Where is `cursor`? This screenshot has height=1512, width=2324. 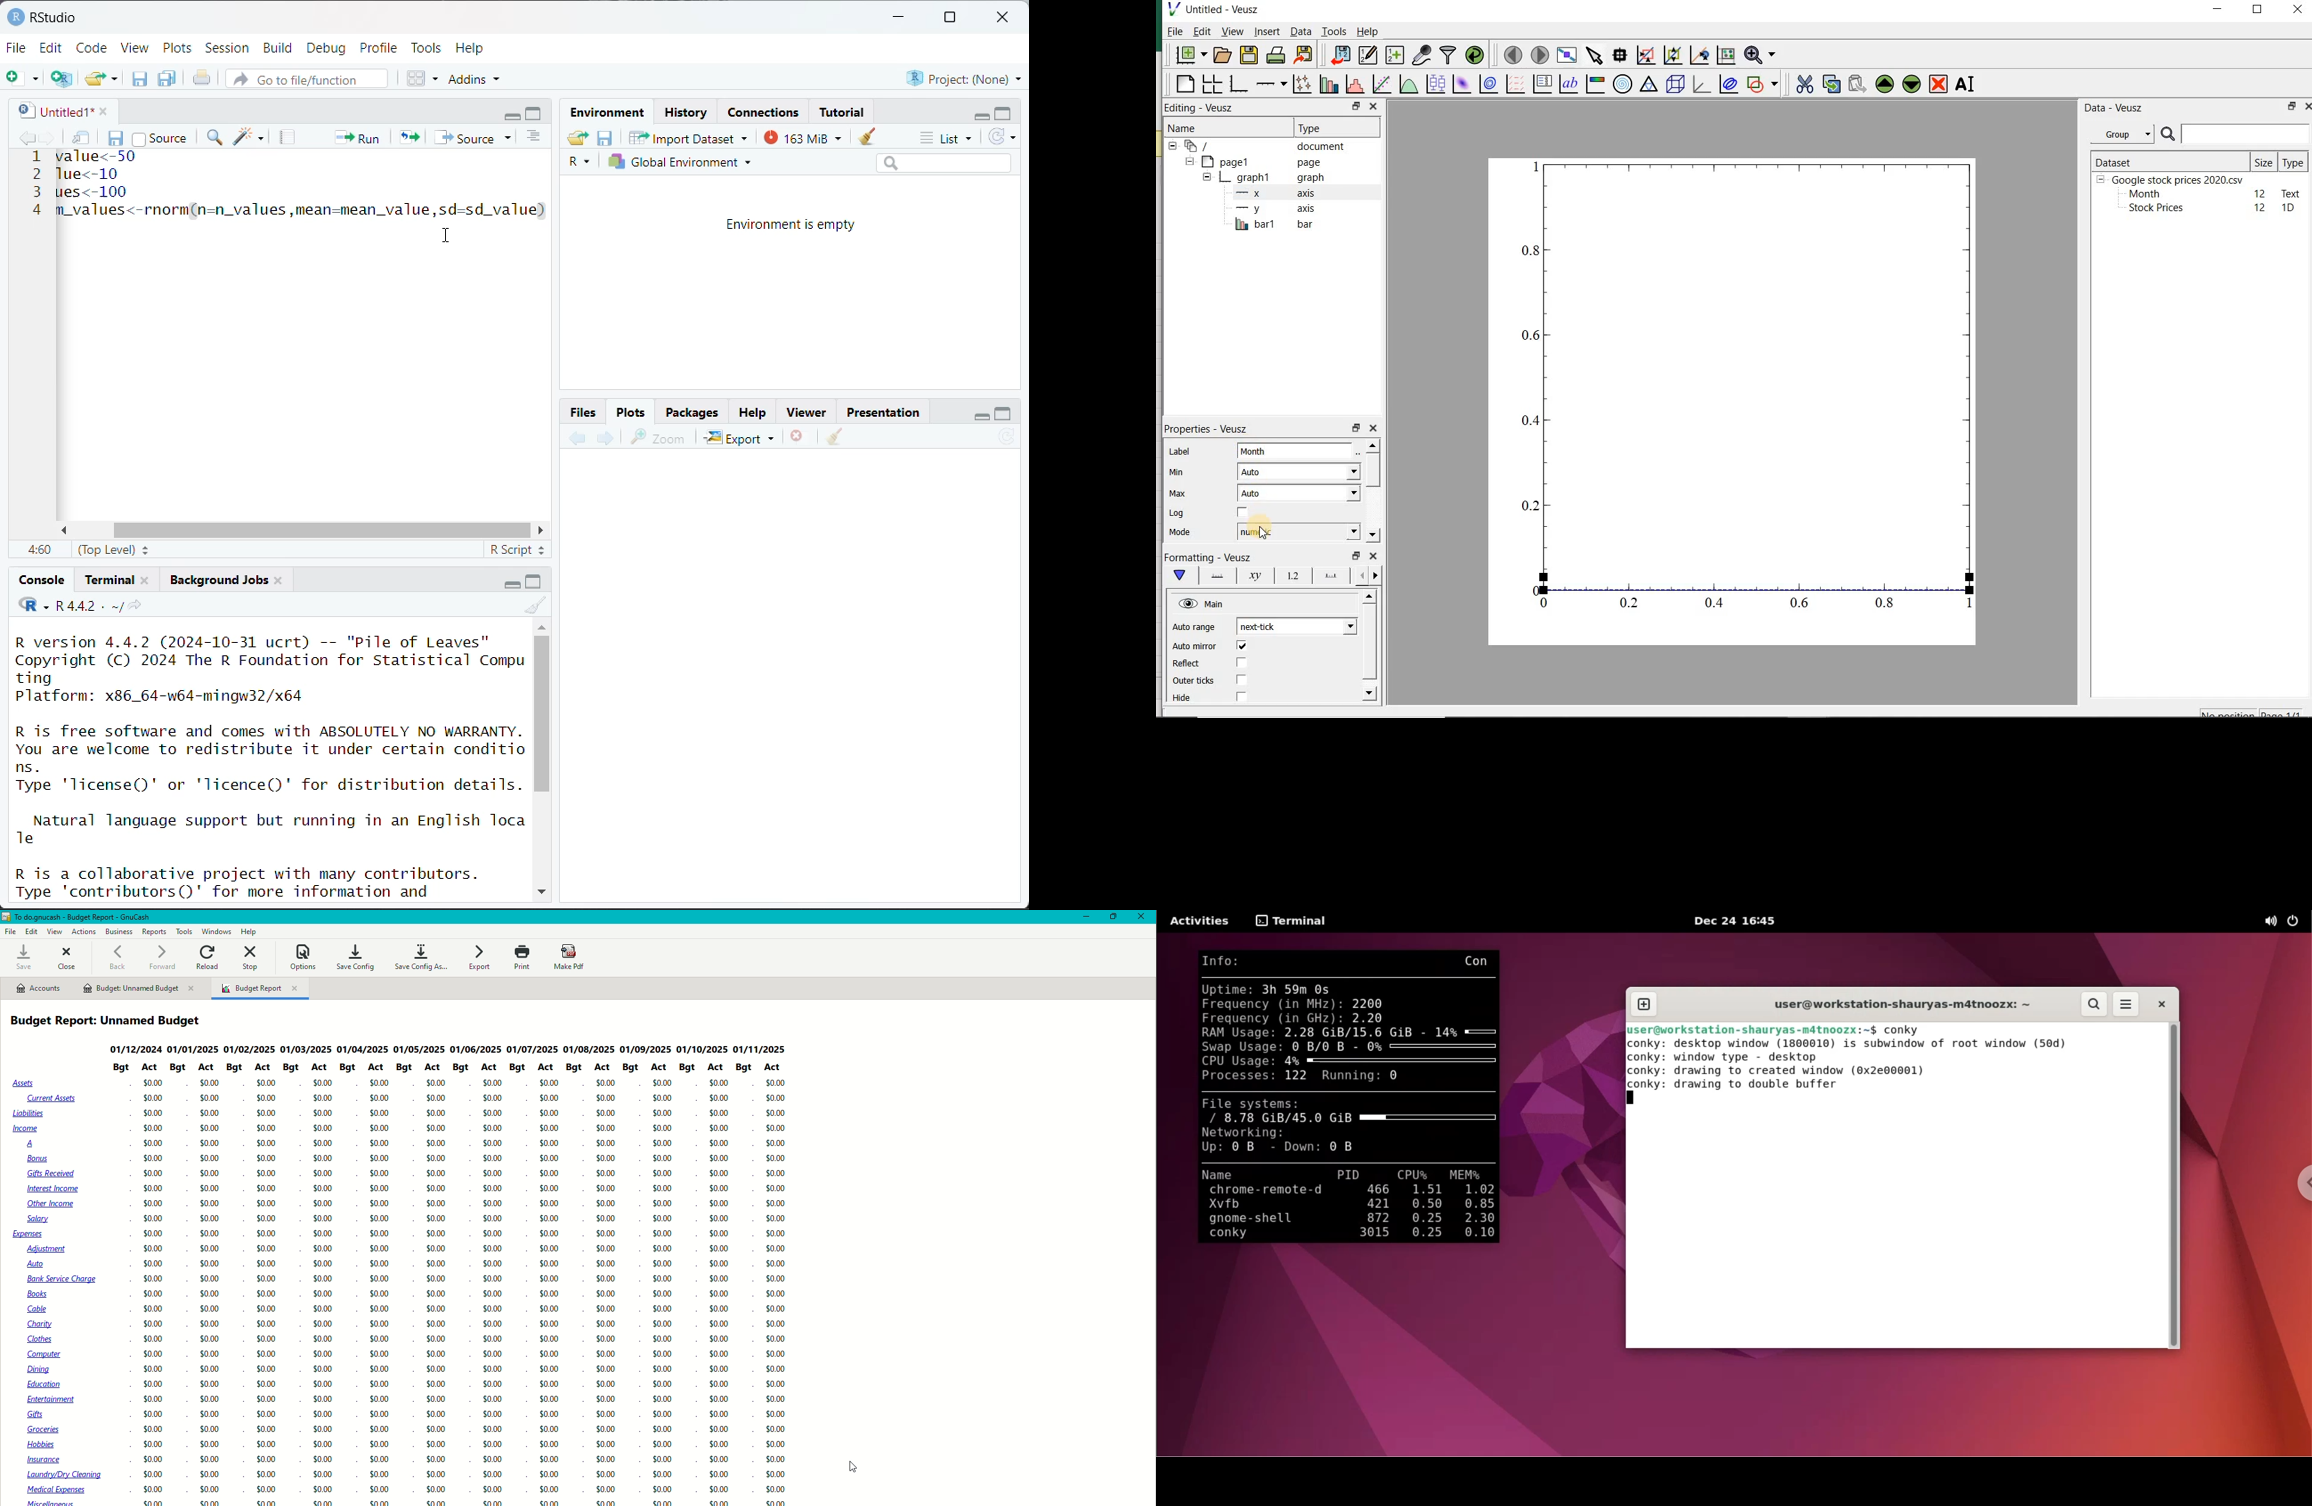
cursor is located at coordinates (448, 235).